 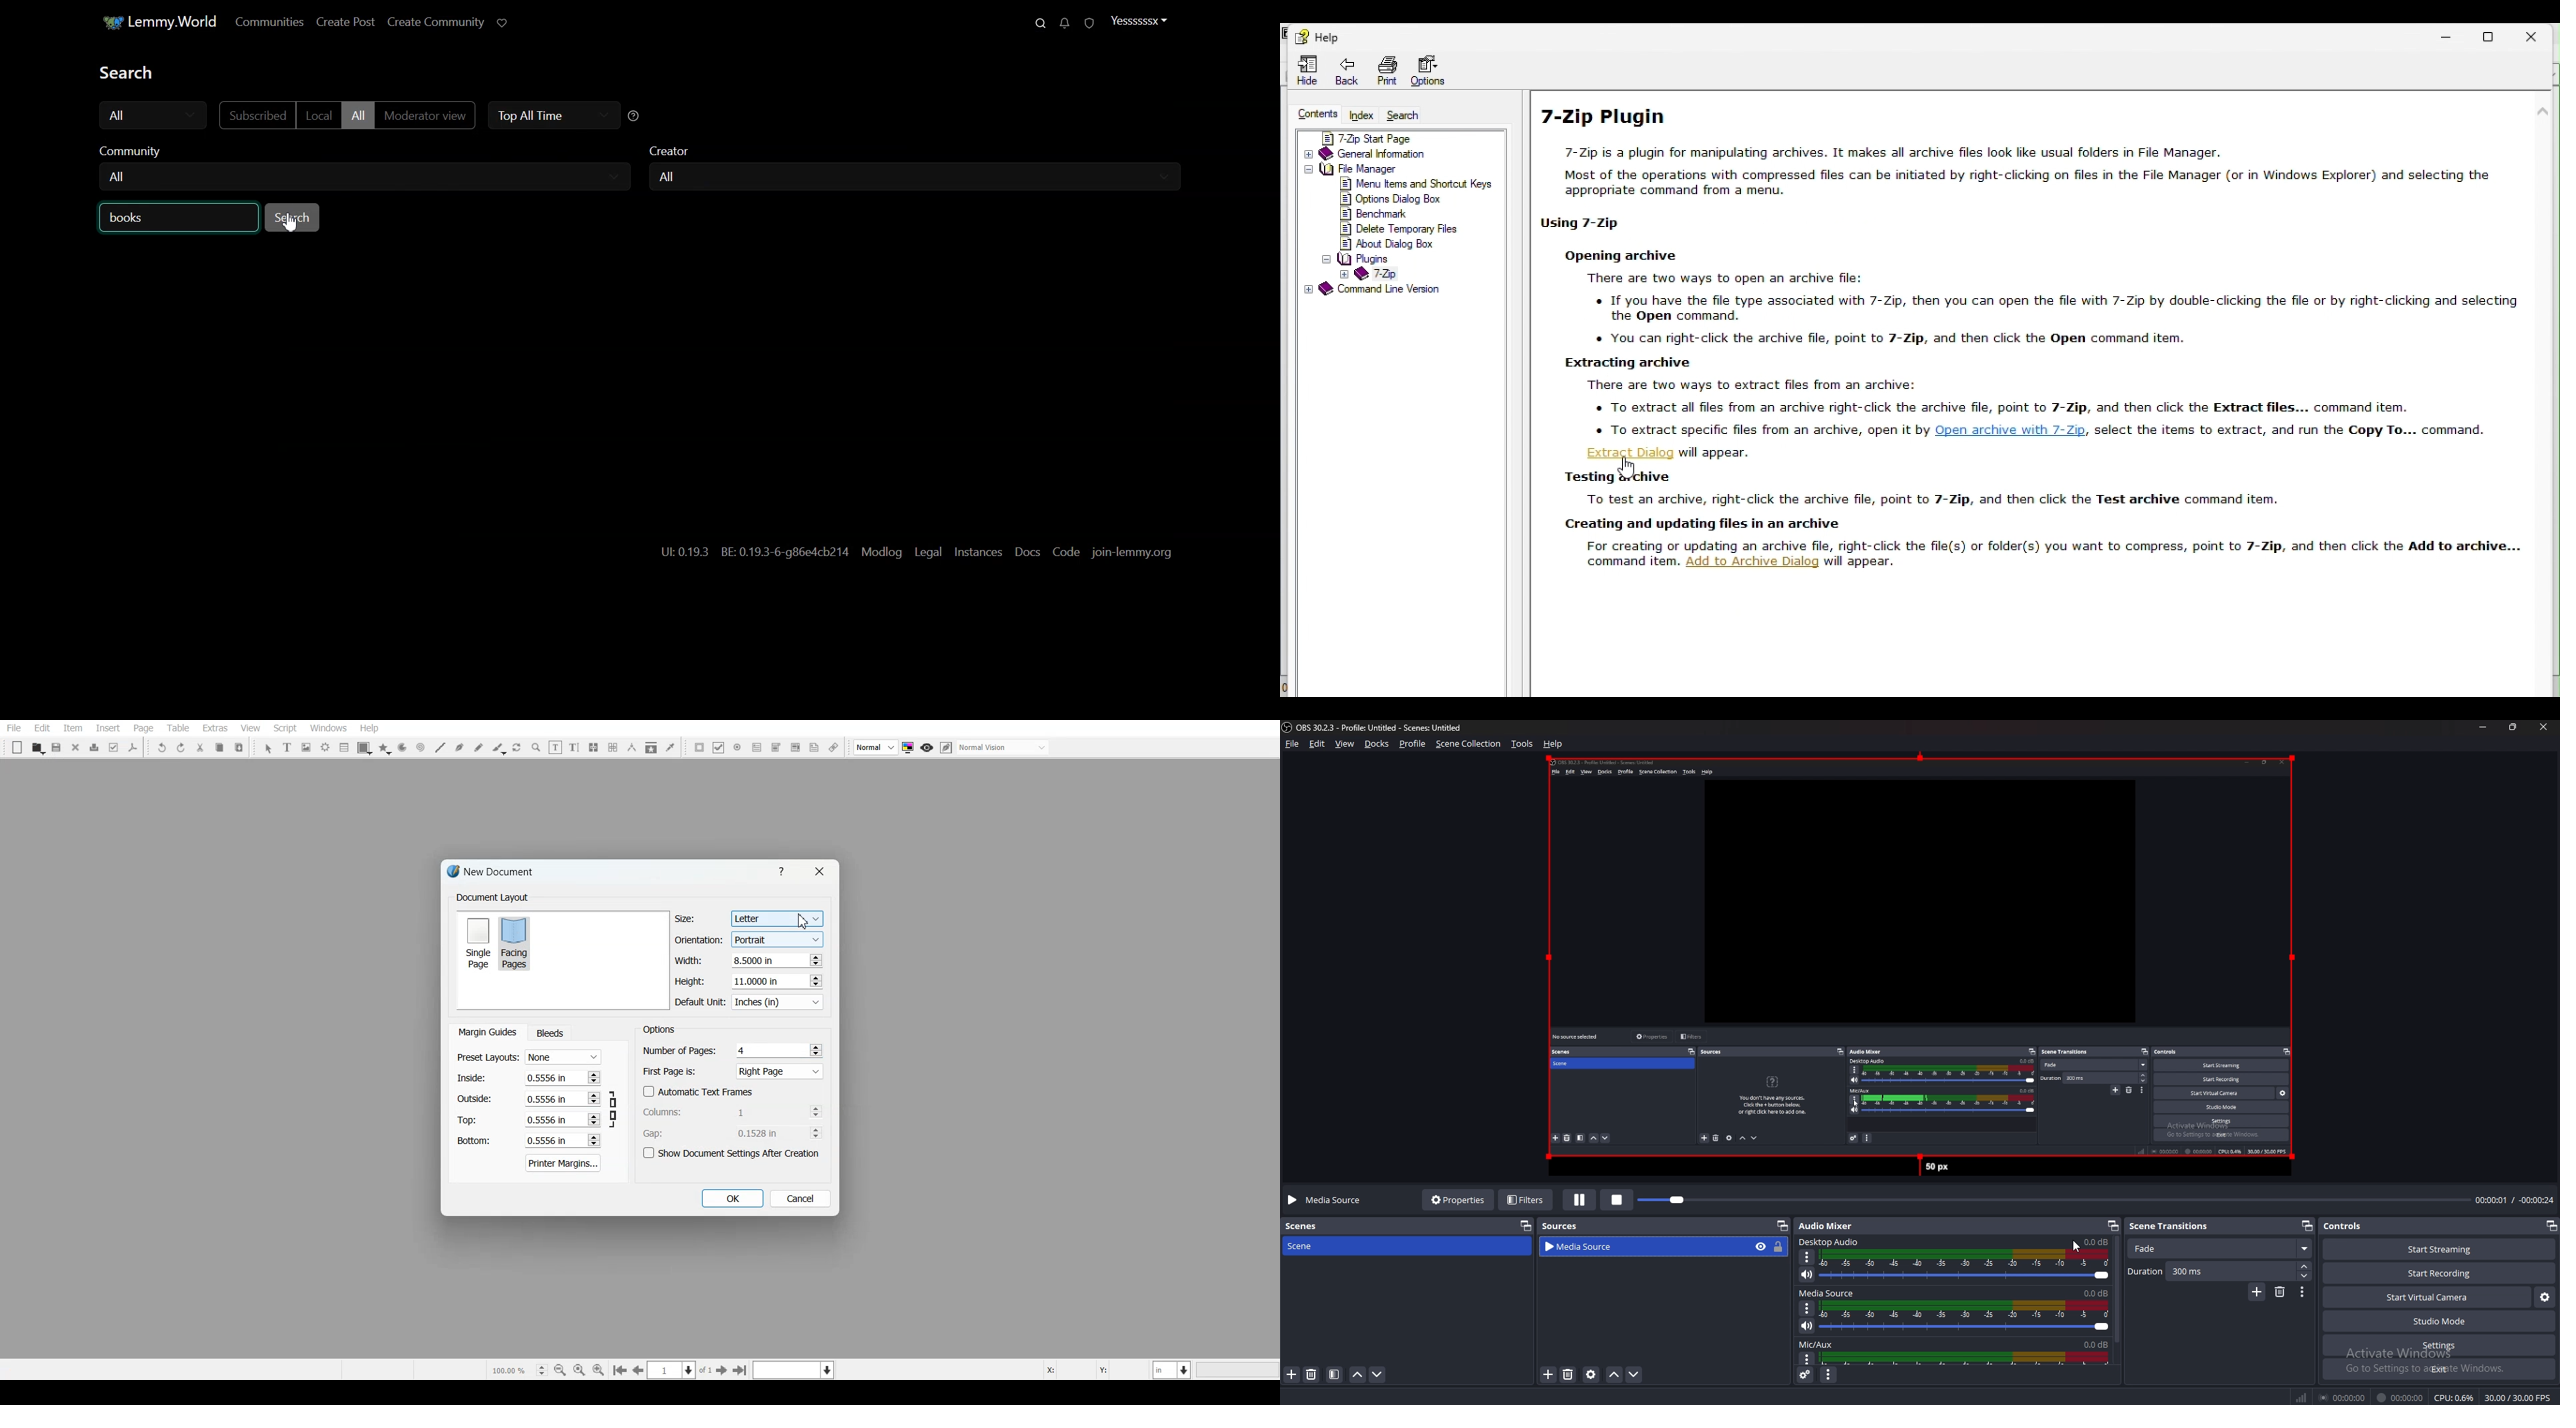 I want to click on Line, so click(x=439, y=747).